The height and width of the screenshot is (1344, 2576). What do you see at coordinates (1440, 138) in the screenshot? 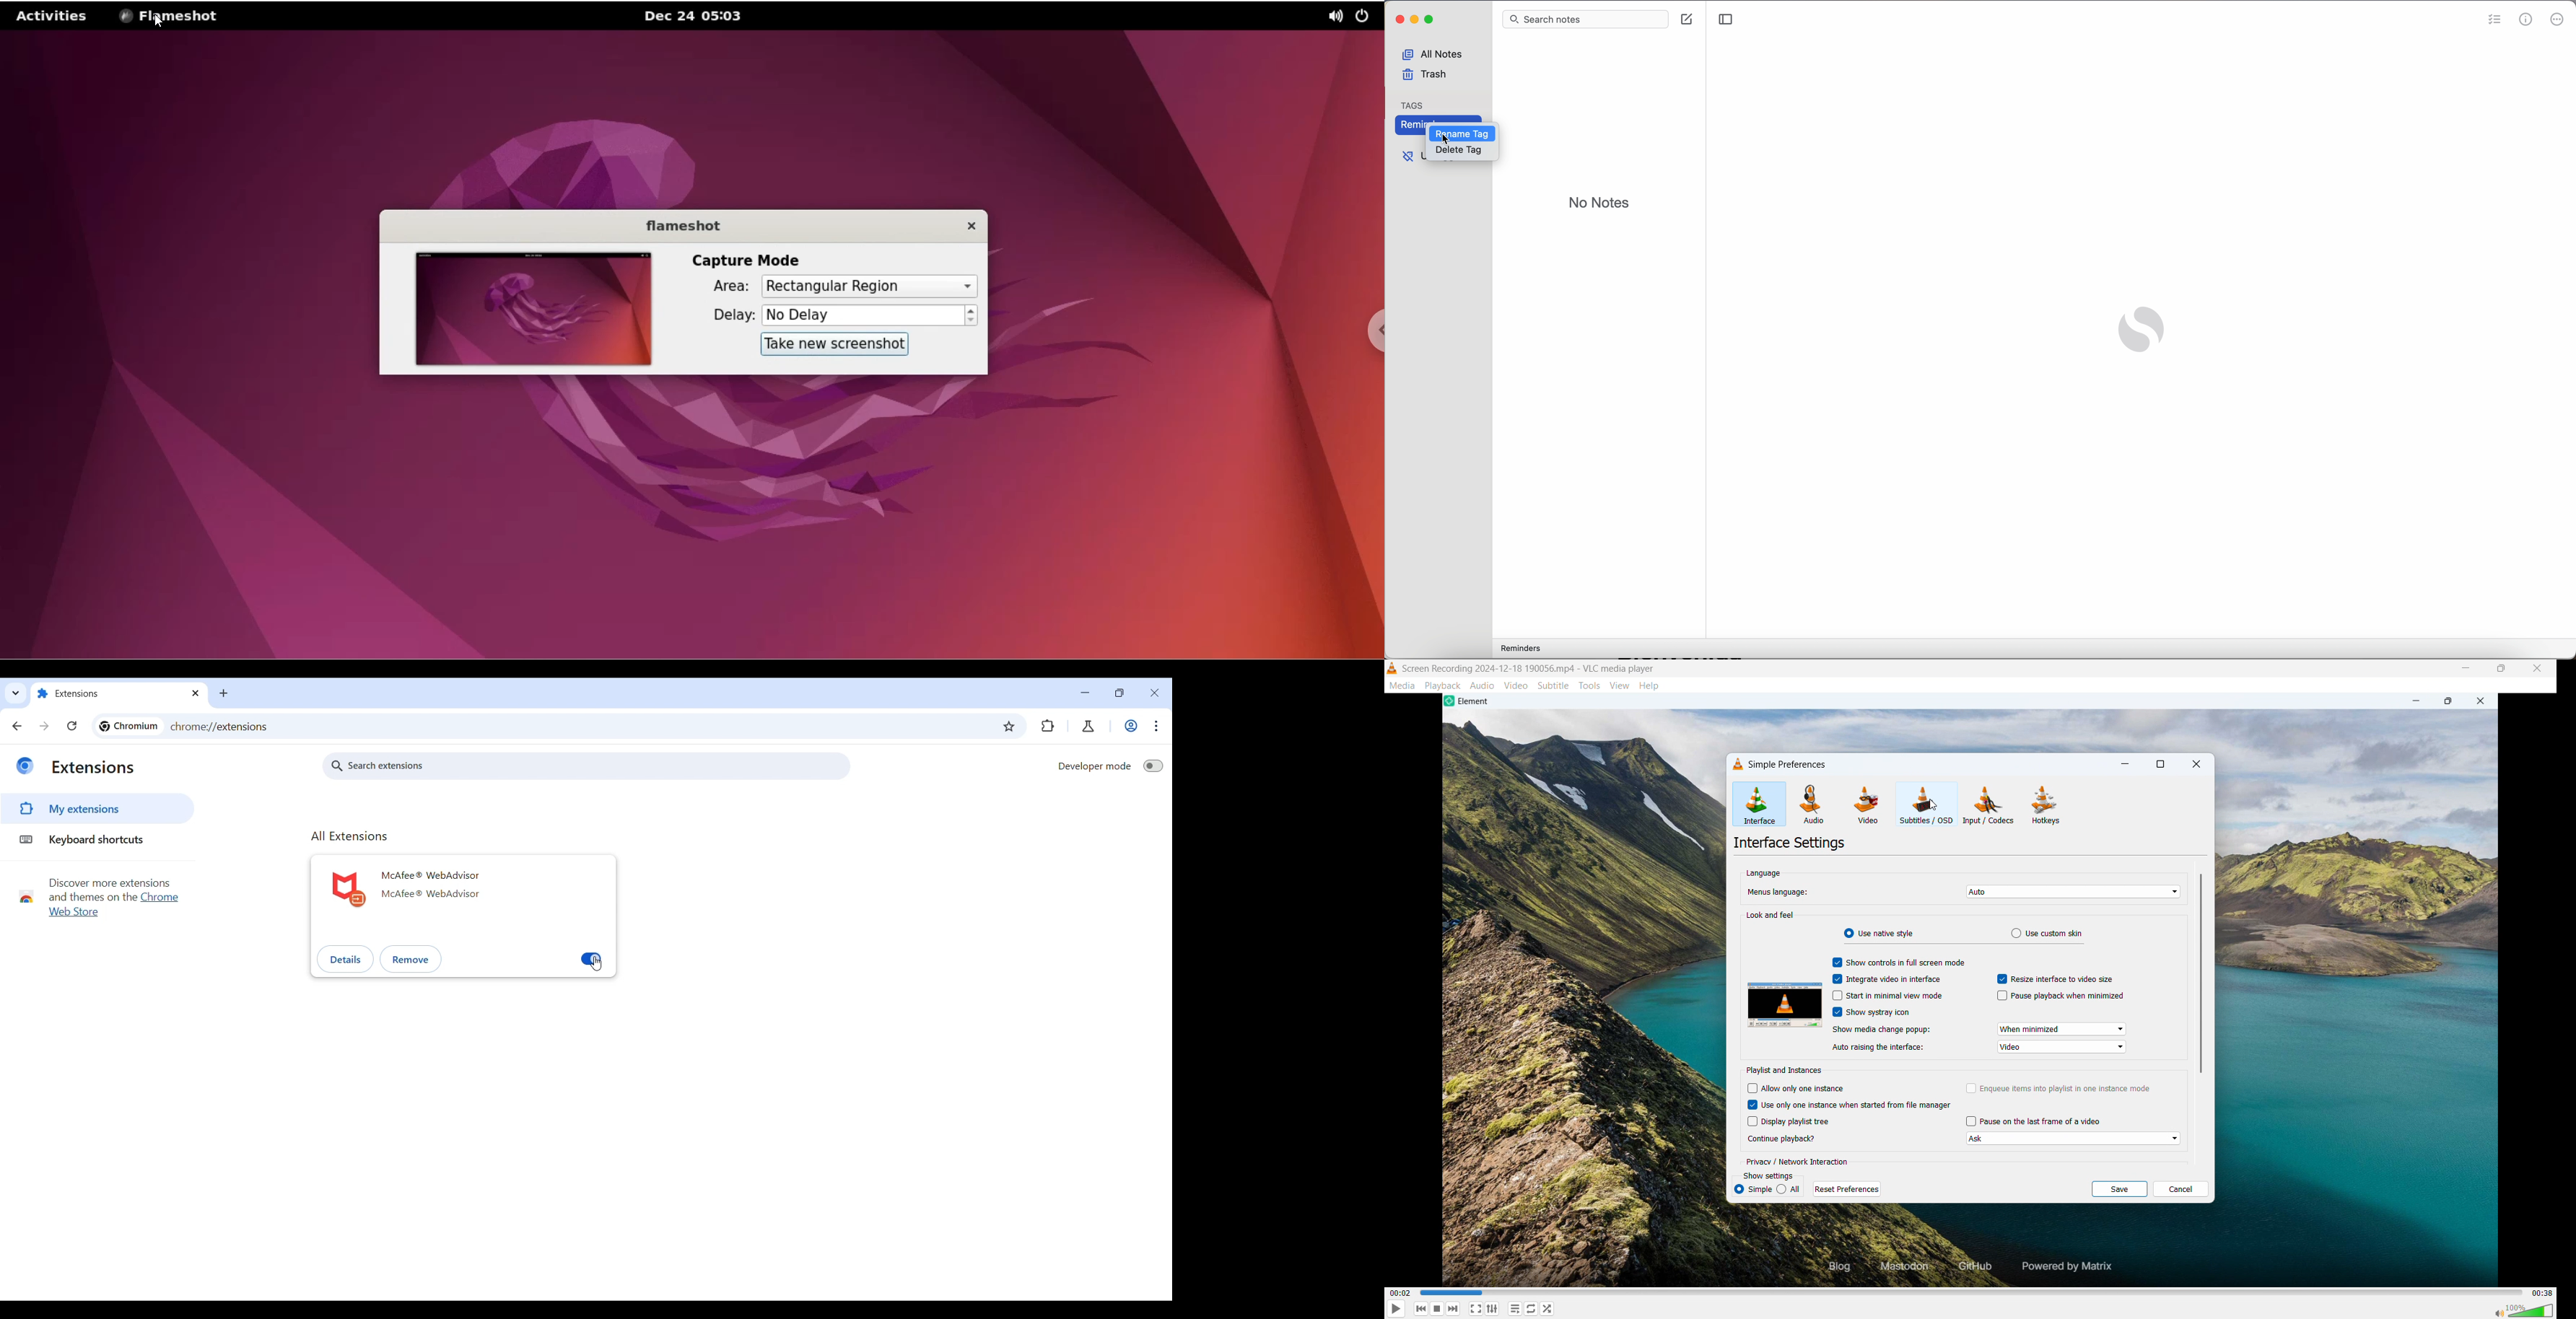
I see `cursor` at bounding box center [1440, 138].